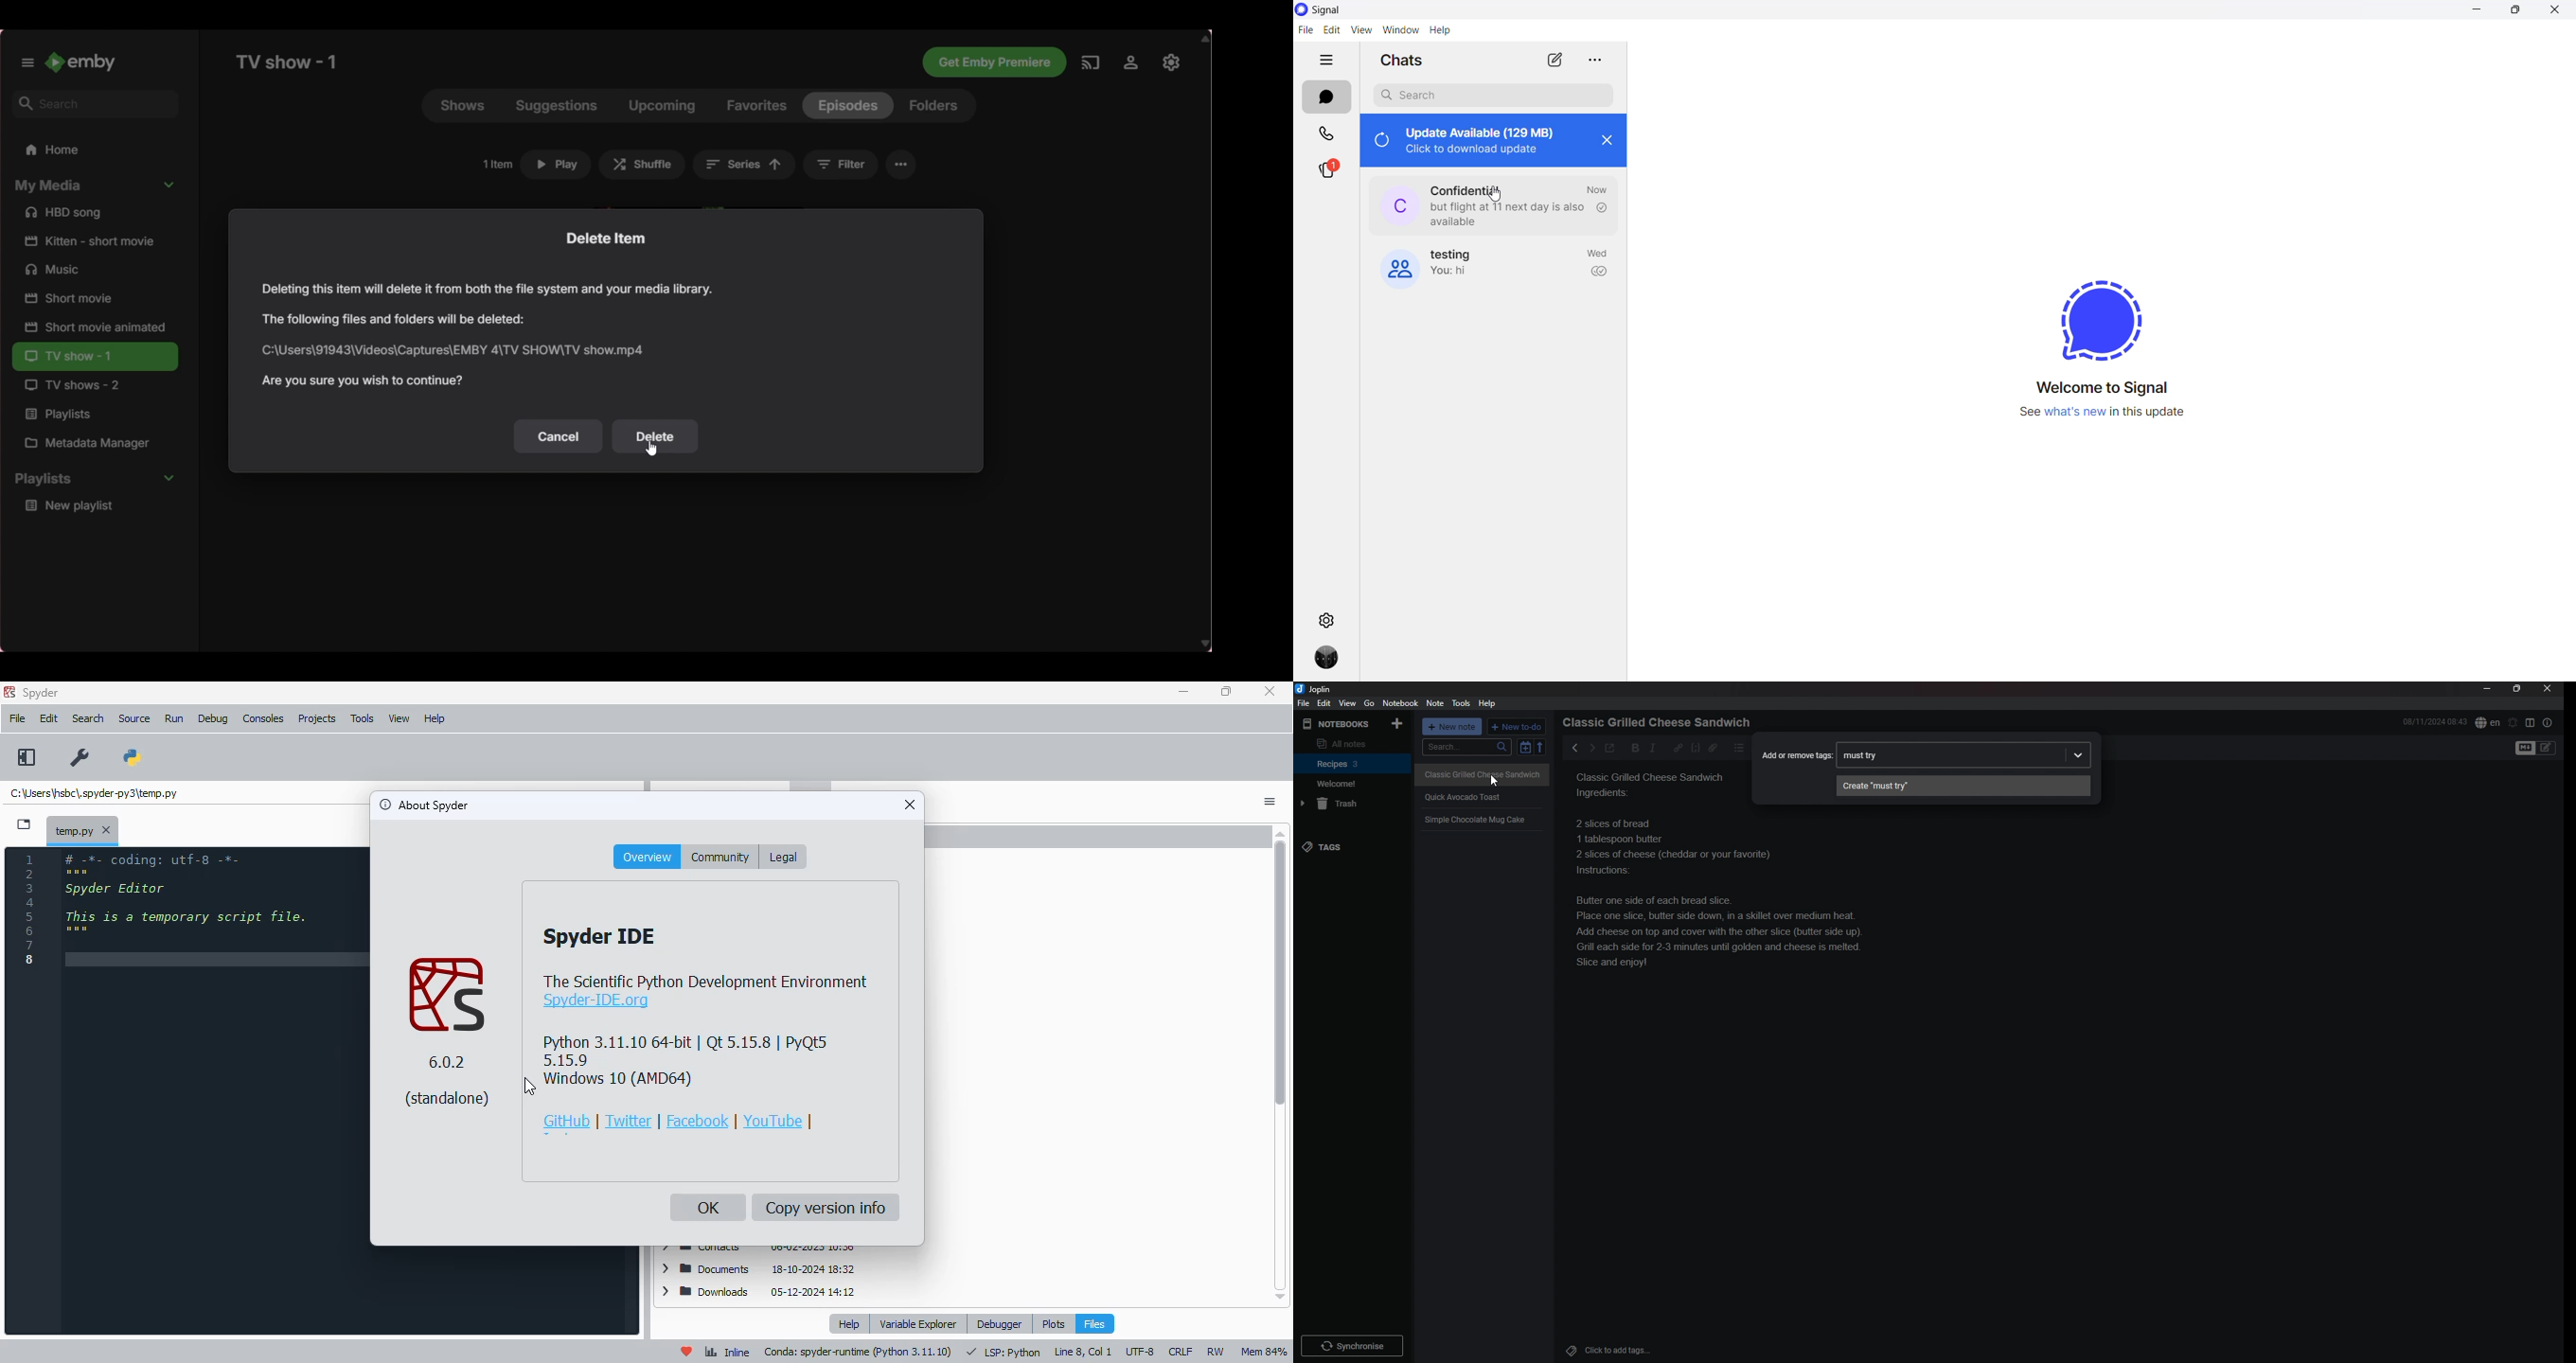 The width and height of the screenshot is (2576, 1372). What do you see at coordinates (2531, 723) in the screenshot?
I see `toggle editor layout` at bounding box center [2531, 723].